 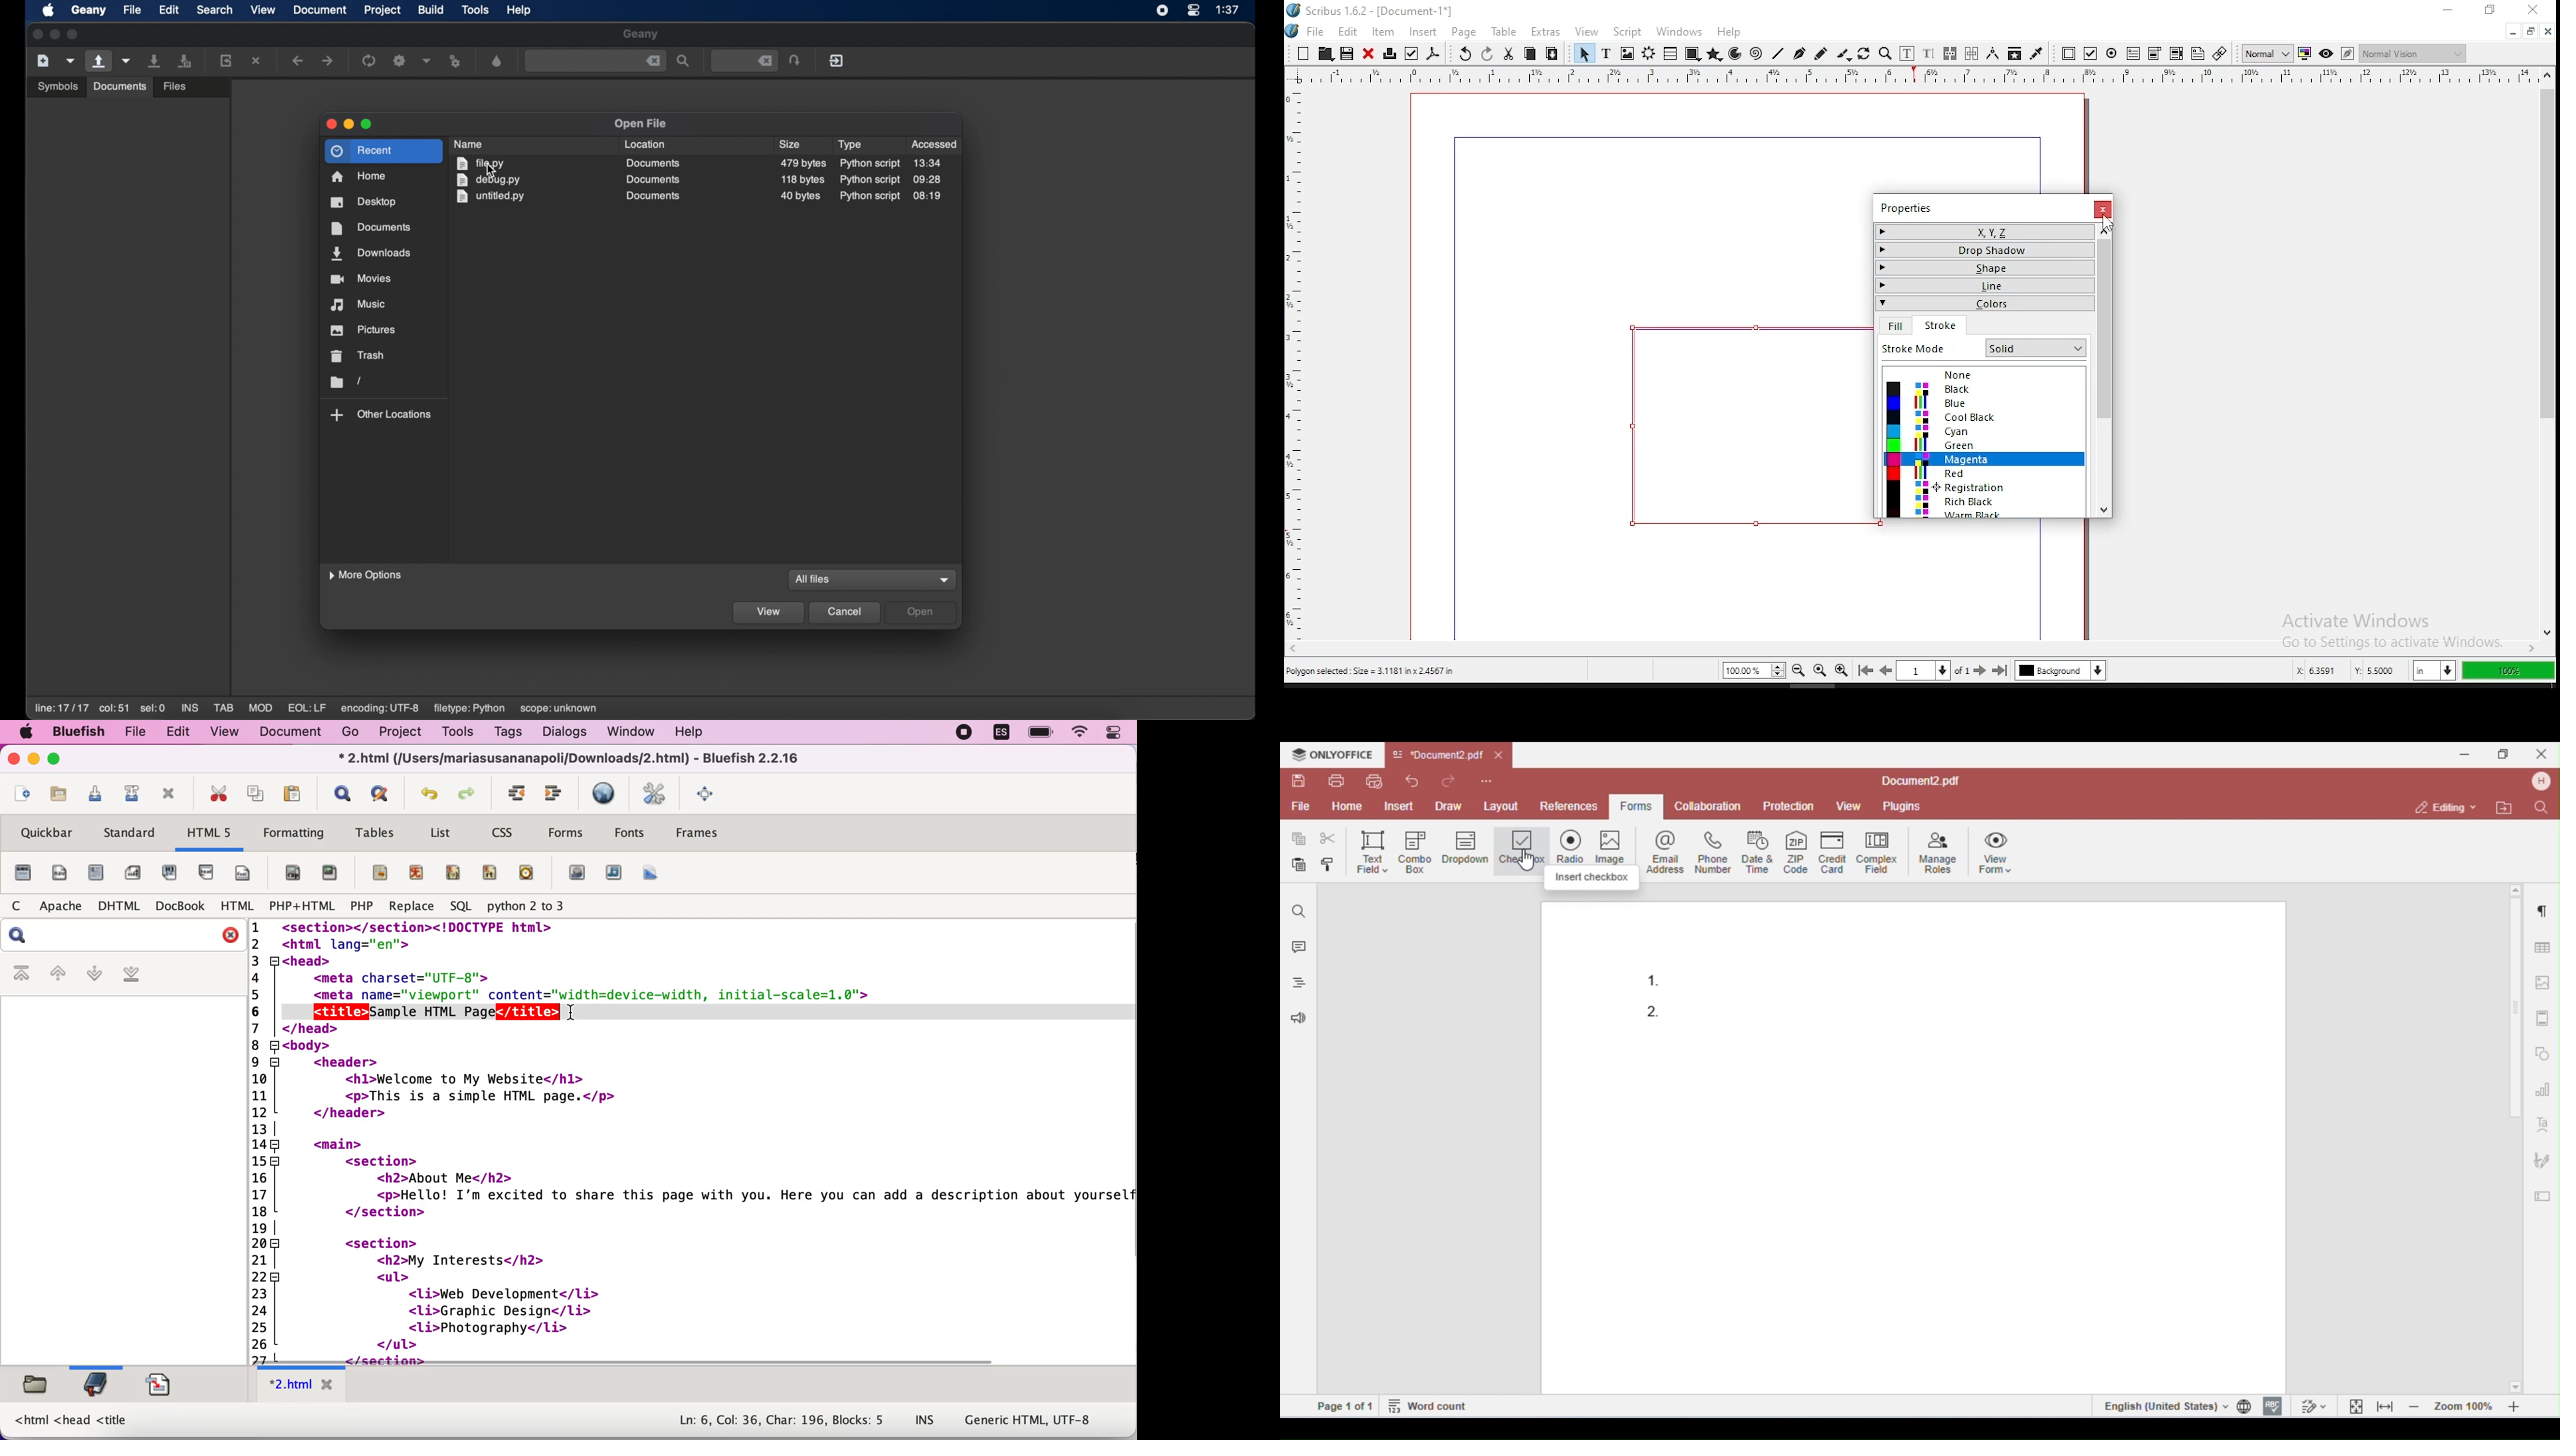 I want to click on zoom out, so click(x=1799, y=670).